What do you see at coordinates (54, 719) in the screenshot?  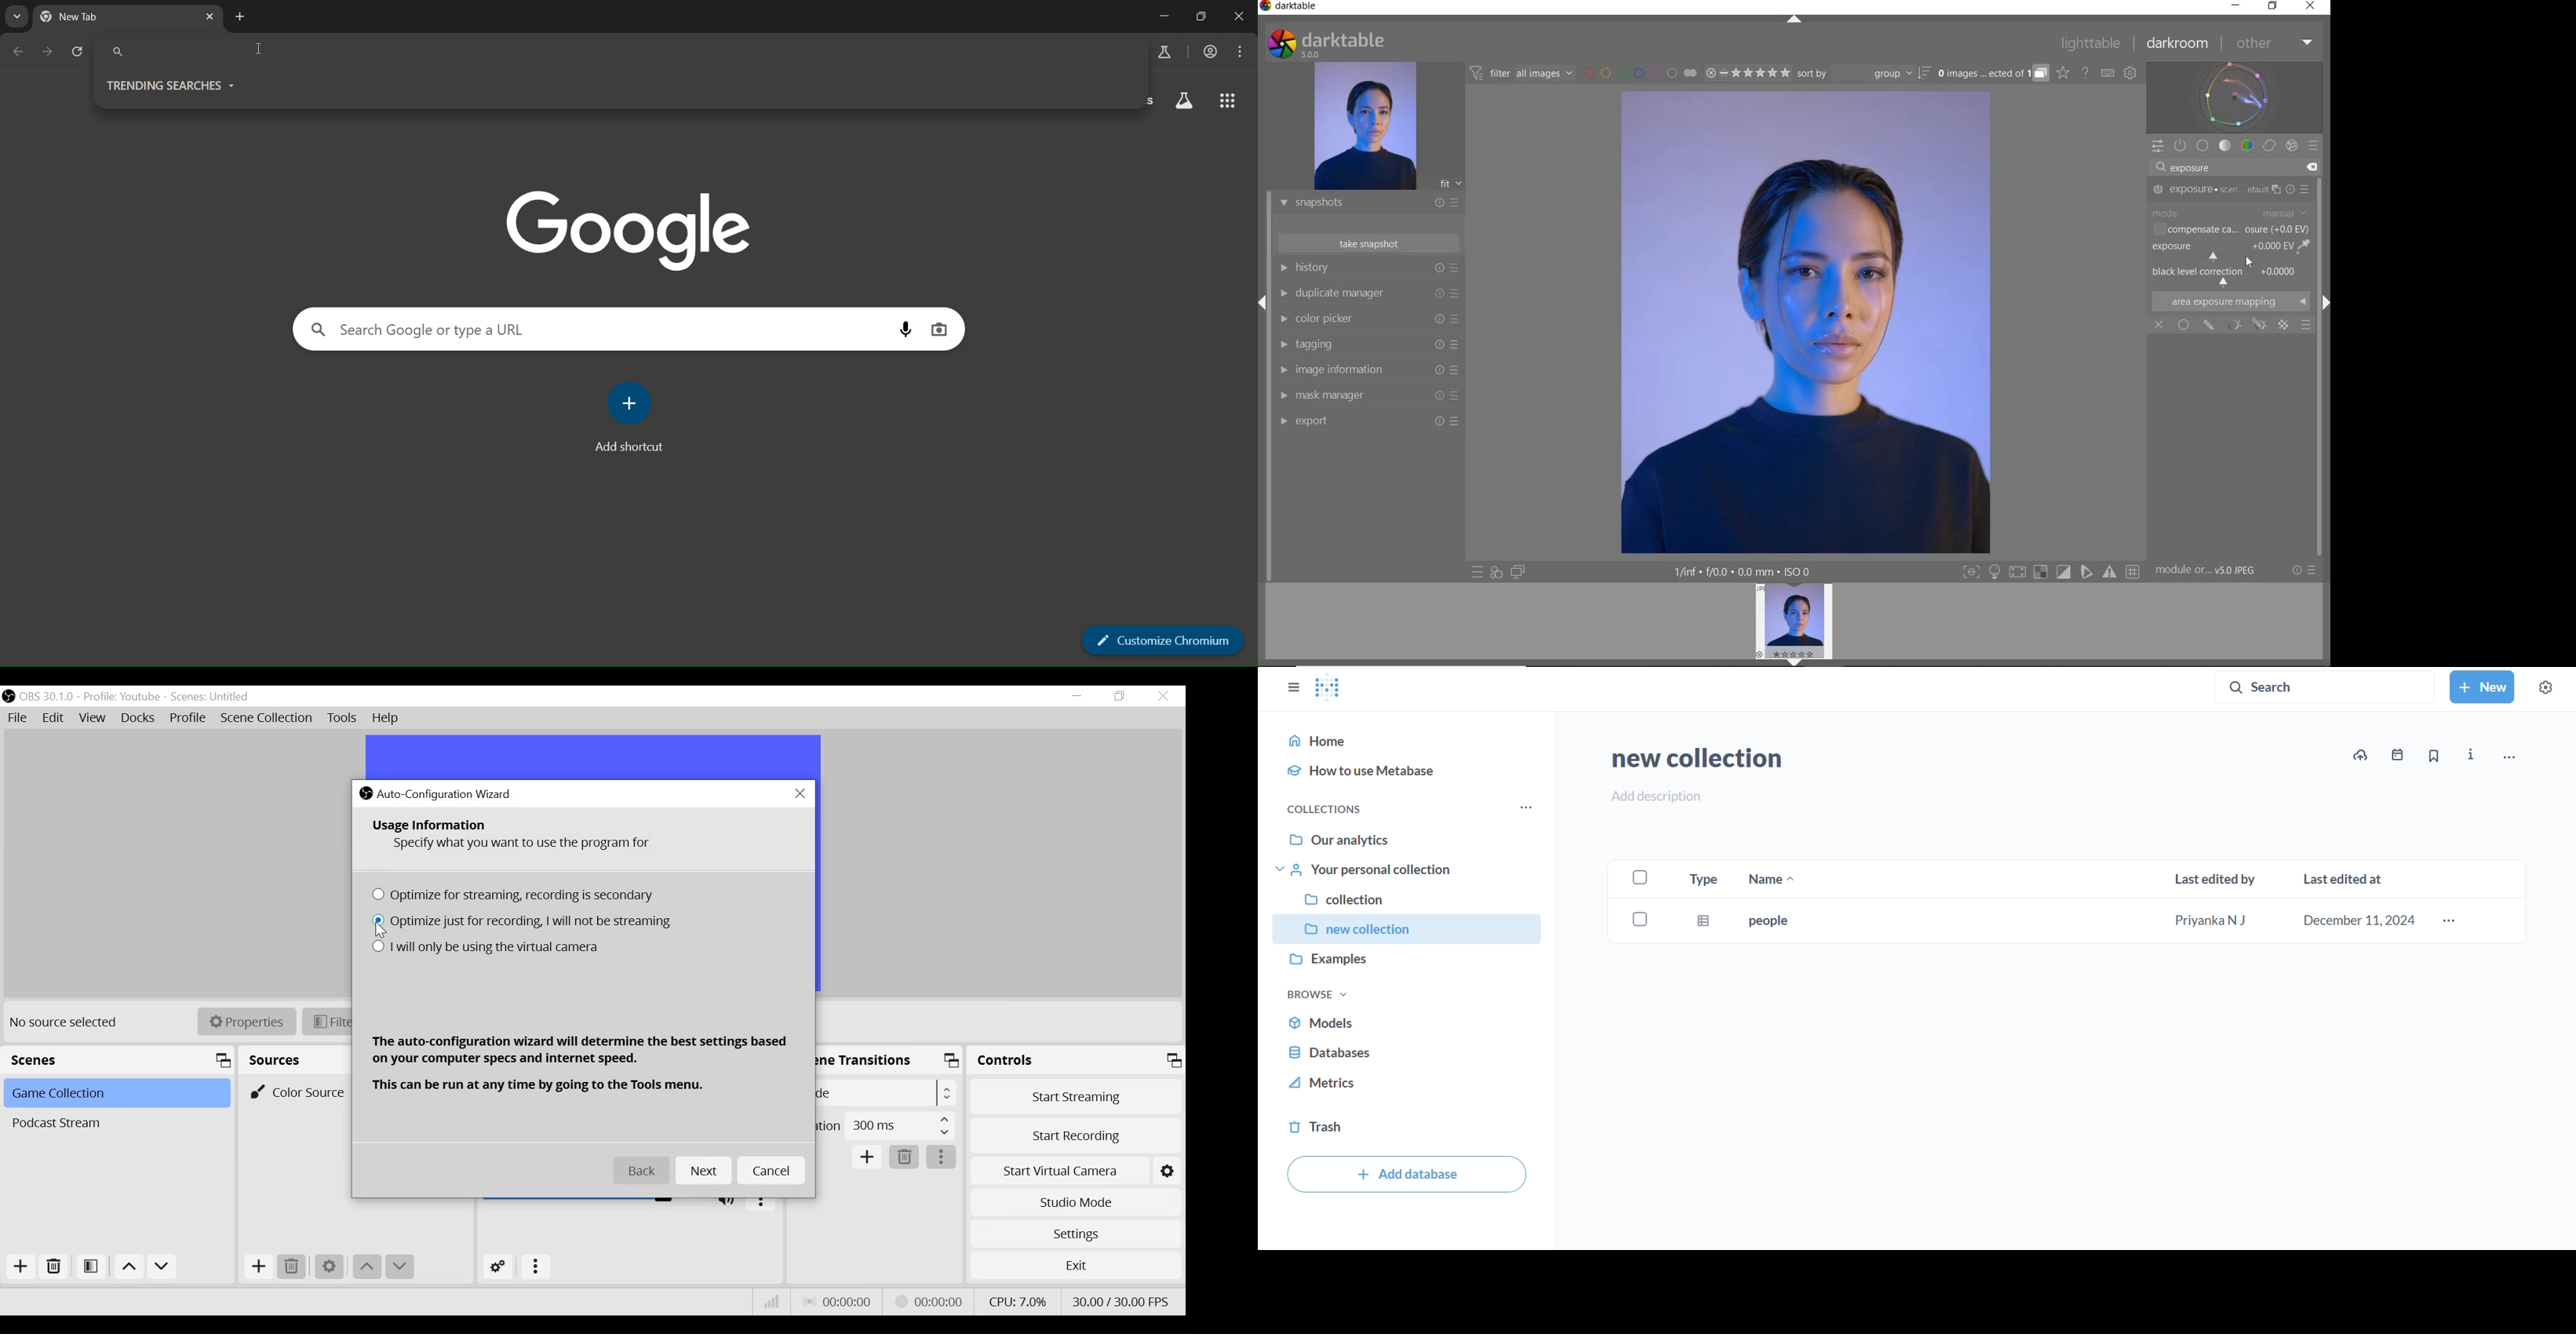 I see `Edit` at bounding box center [54, 719].